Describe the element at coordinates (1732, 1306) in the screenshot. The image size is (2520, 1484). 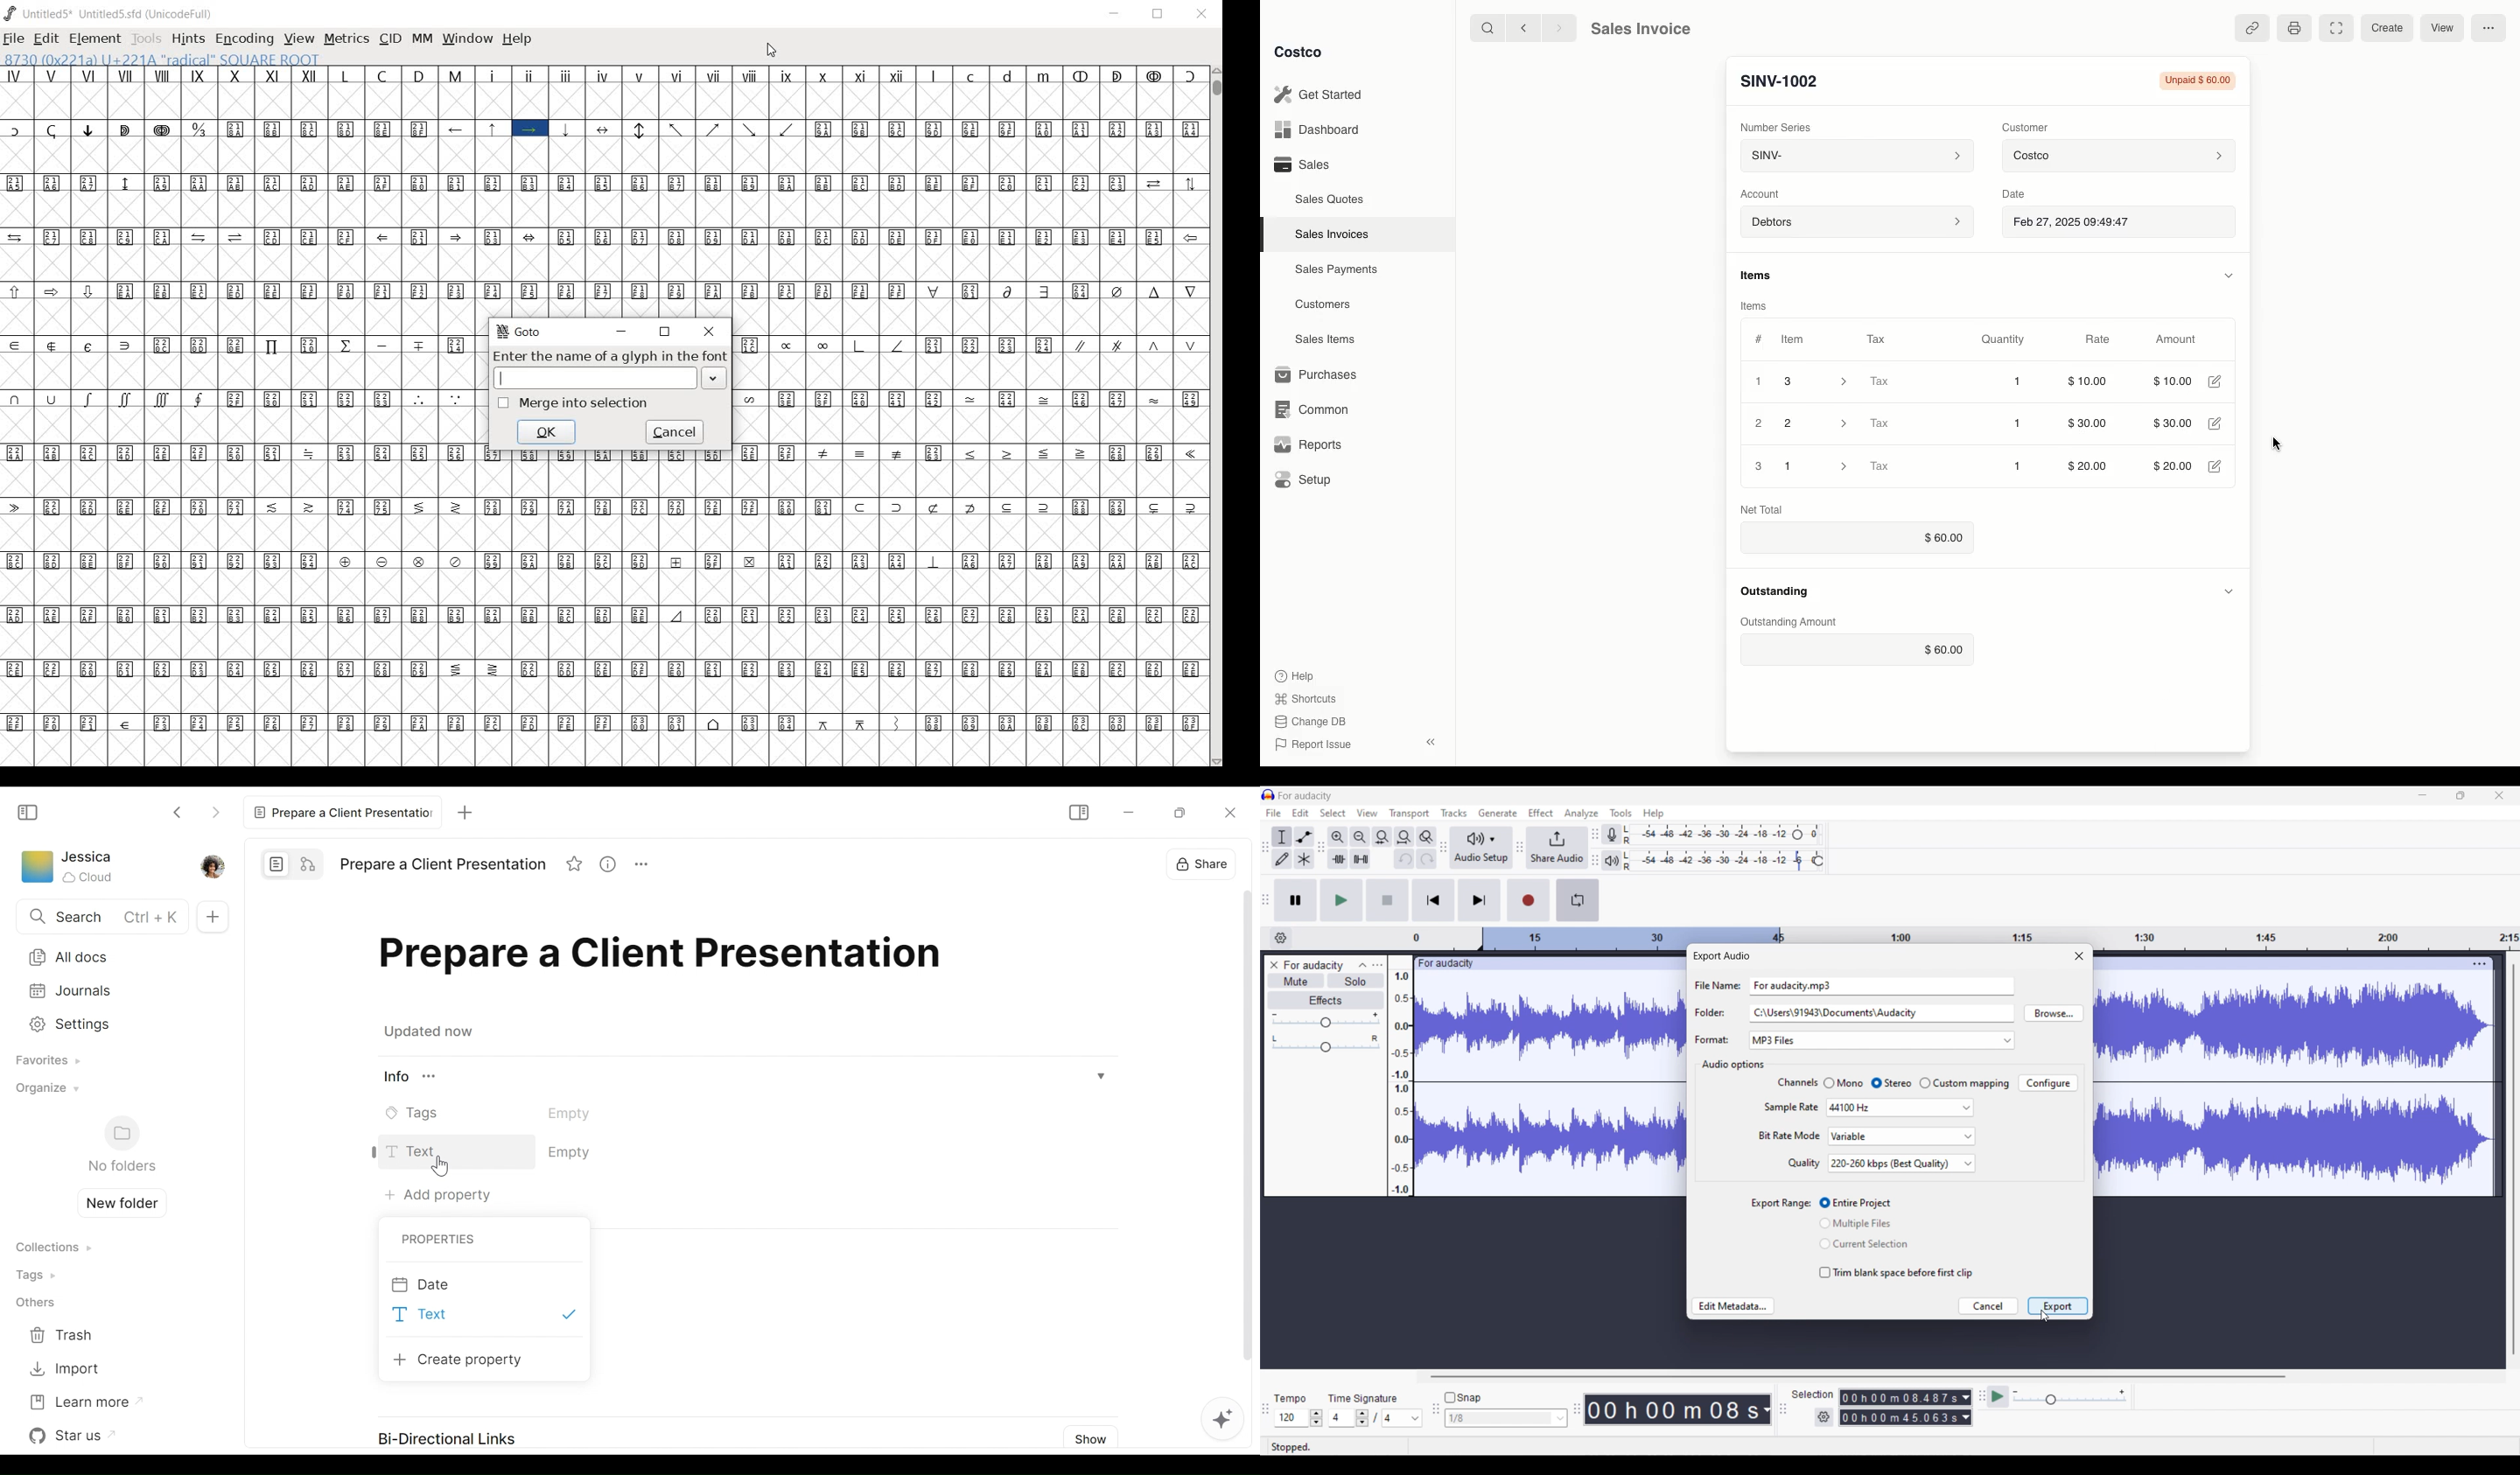
I see `Edit metadata` at that location.